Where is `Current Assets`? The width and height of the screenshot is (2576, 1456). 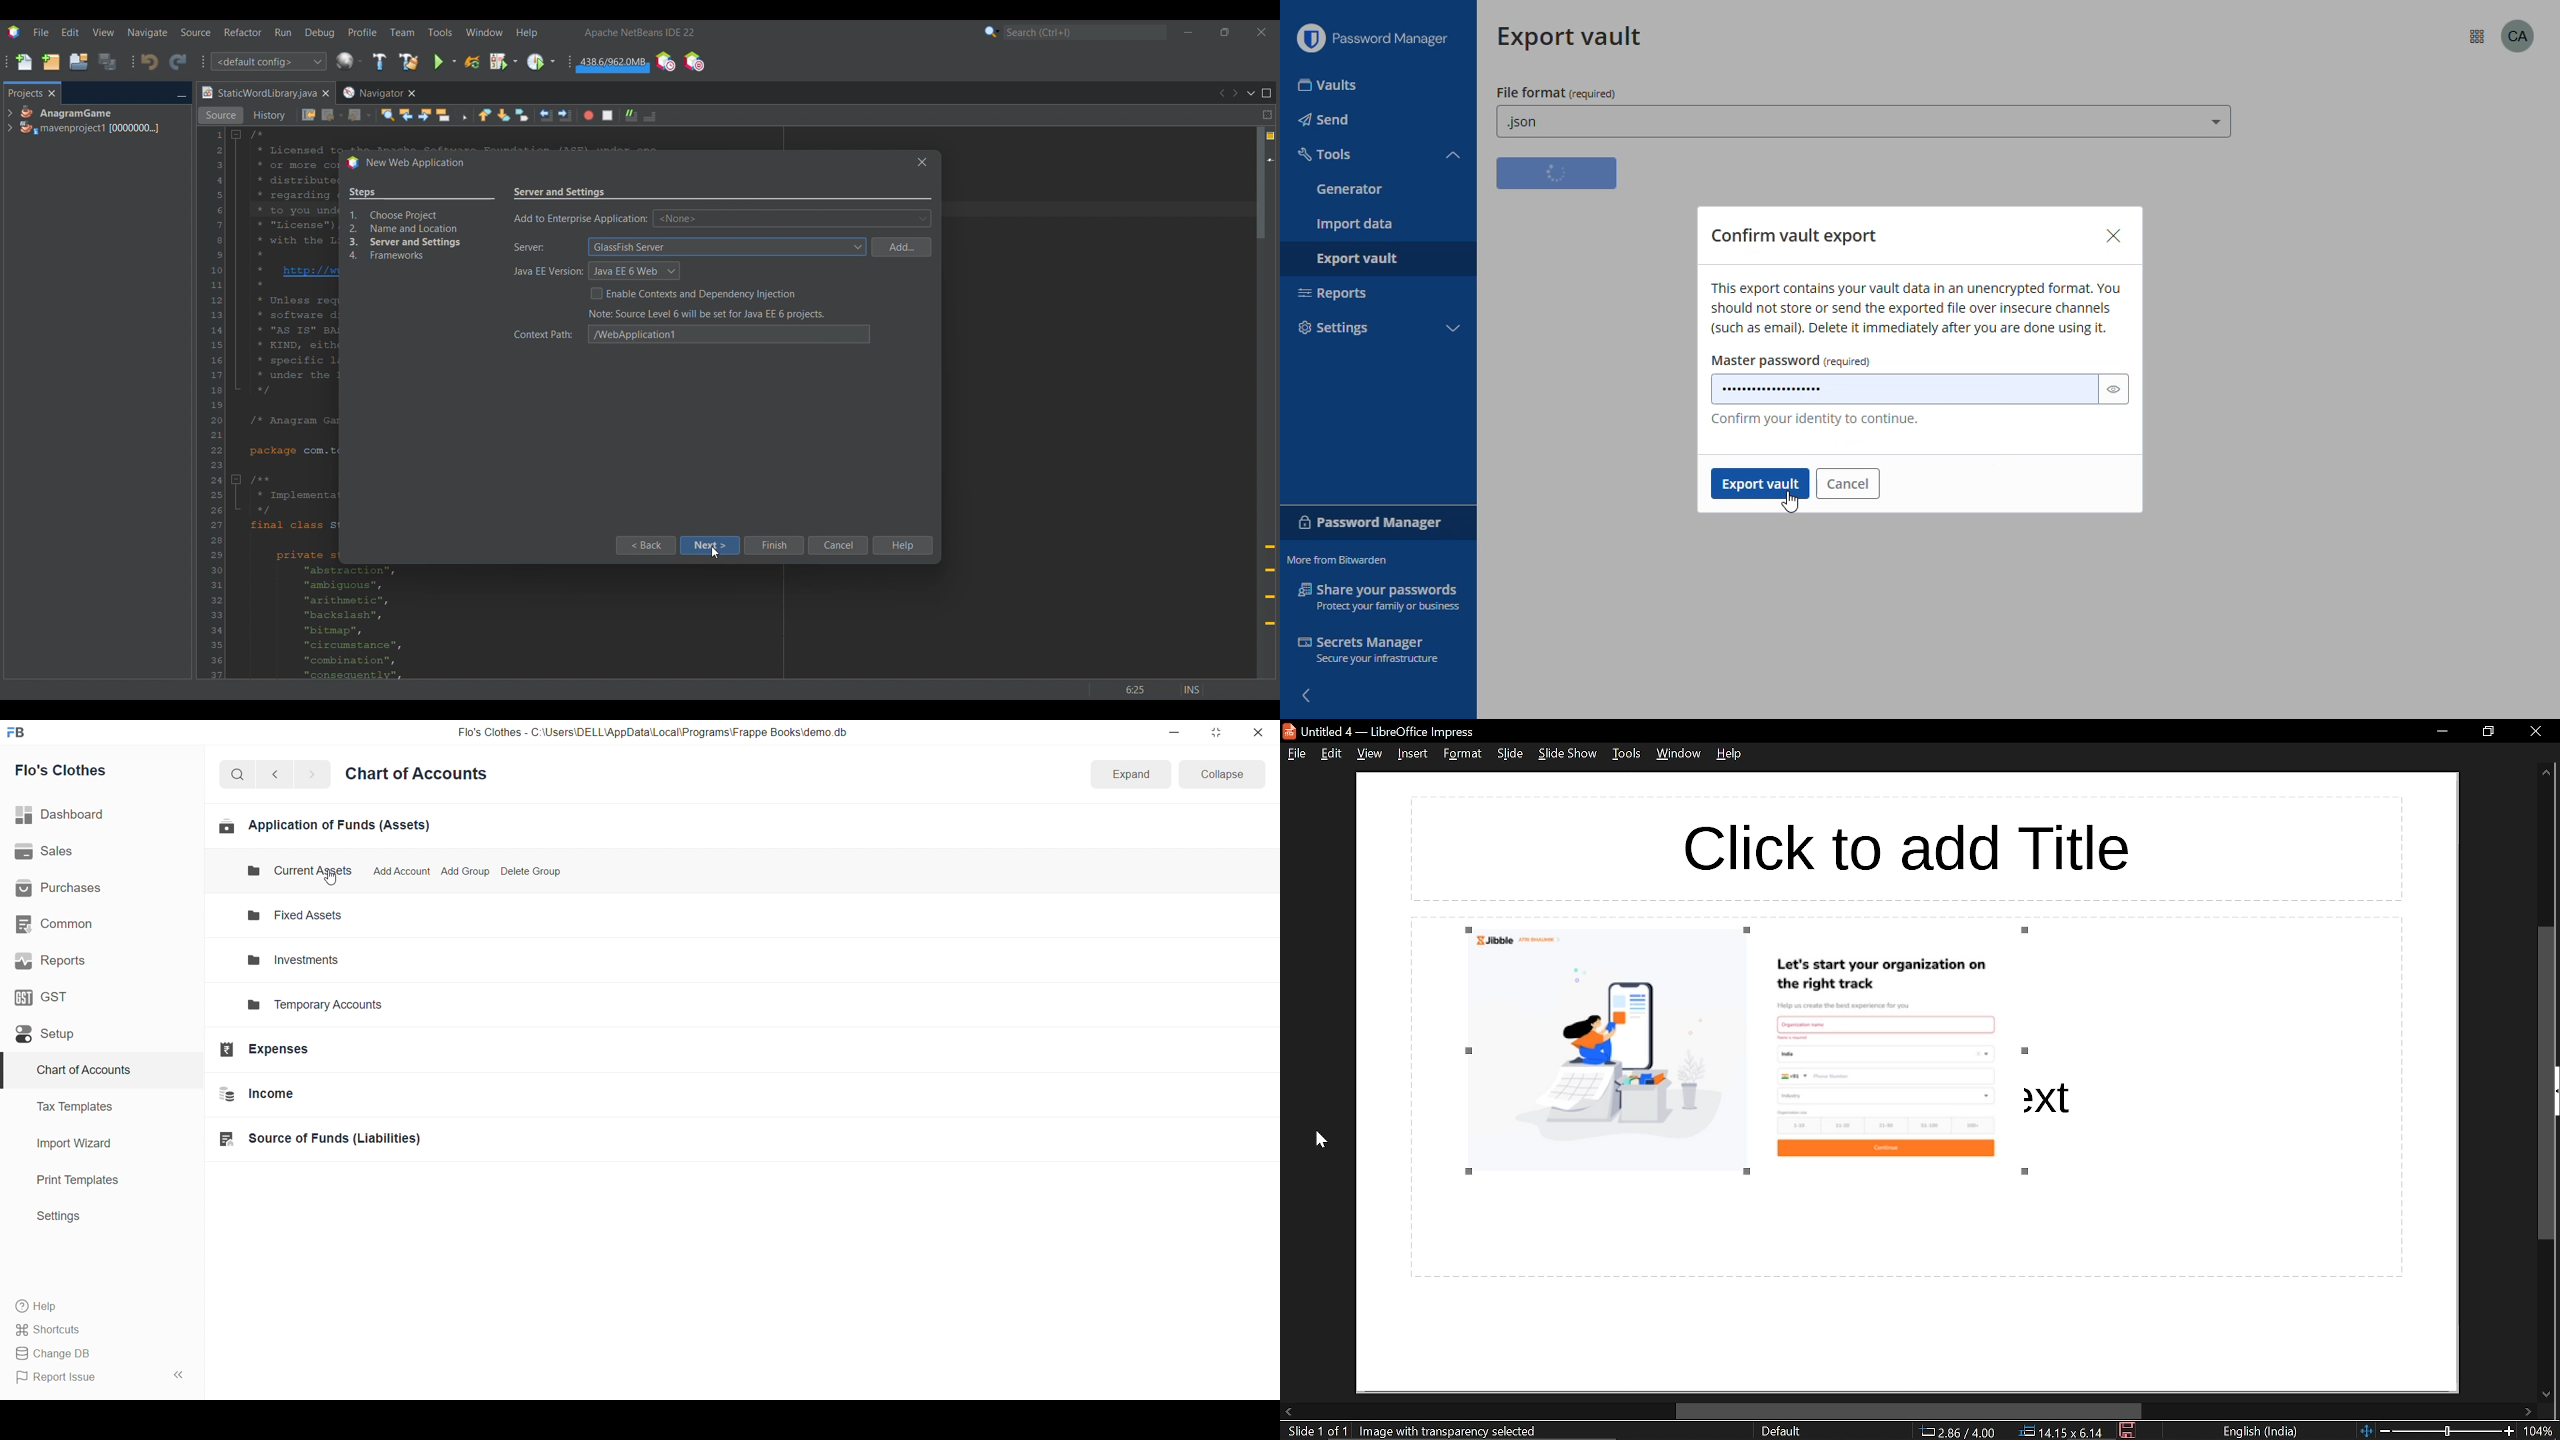
Current Assets is located at coordinates (289, 871).